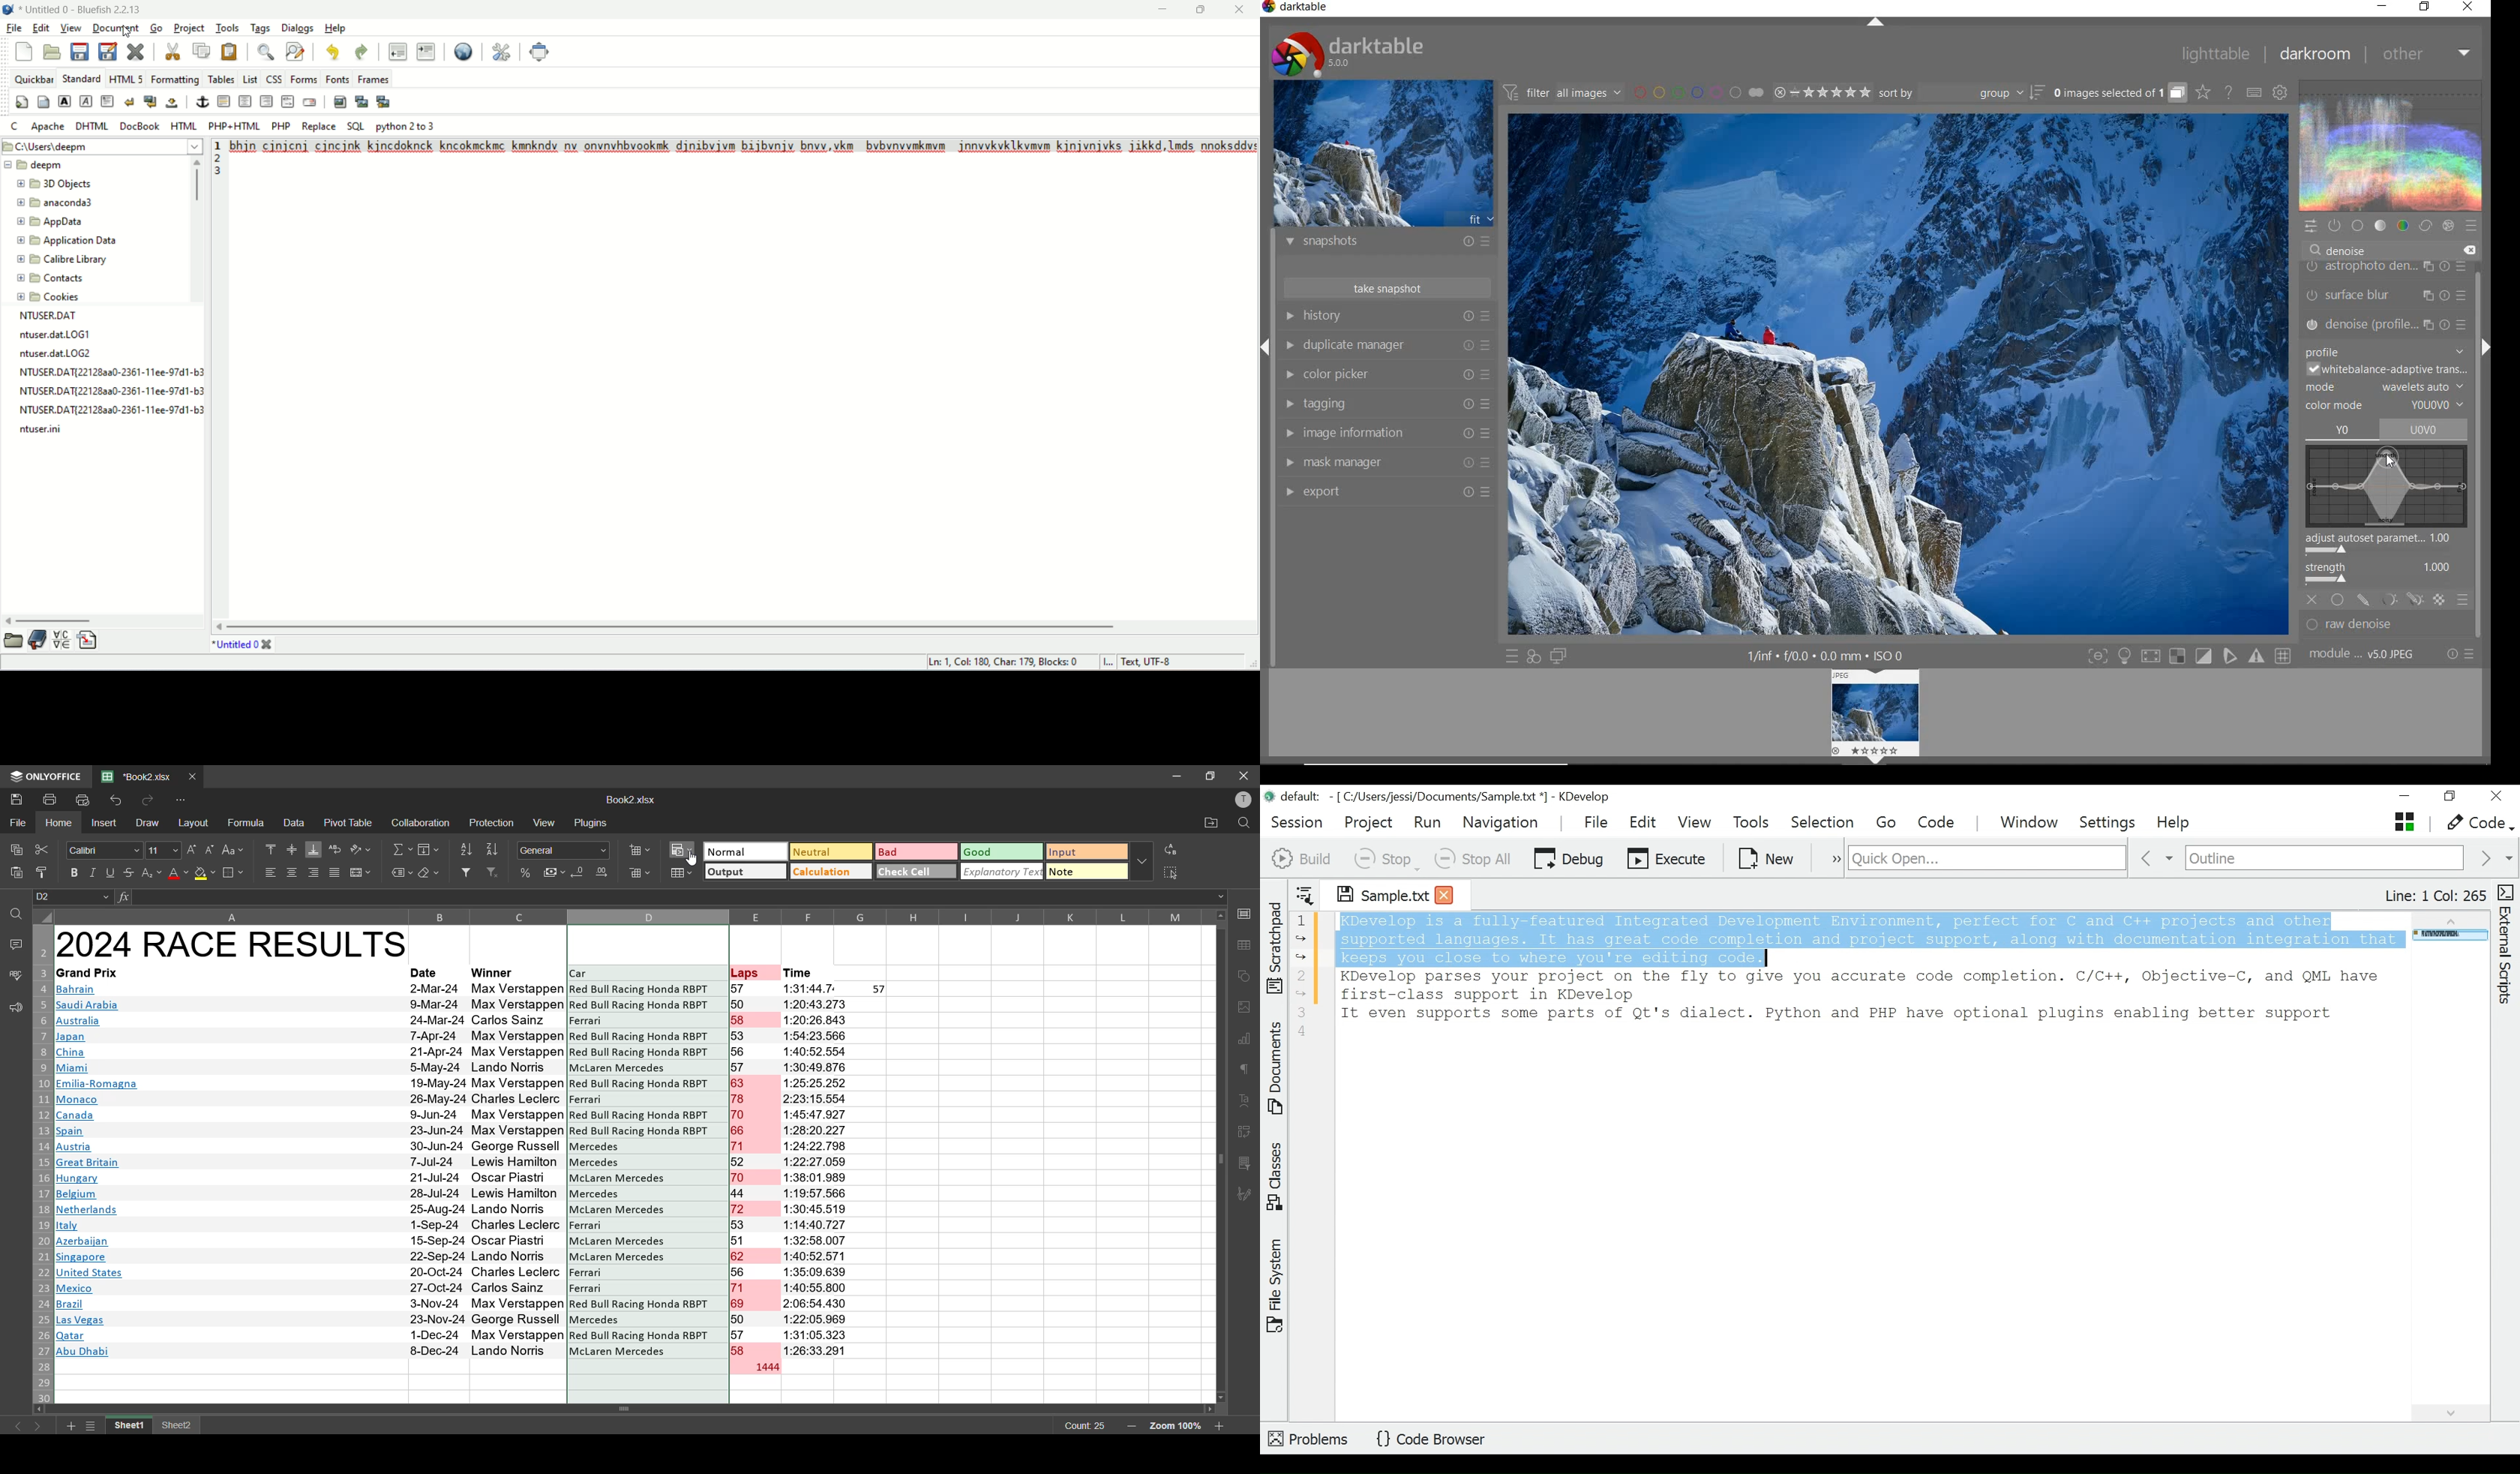 This screenshot has width=2520, height=1484. Describe the element at coordinates (175, 79) in the screenshot. I see `formatting` at that location.